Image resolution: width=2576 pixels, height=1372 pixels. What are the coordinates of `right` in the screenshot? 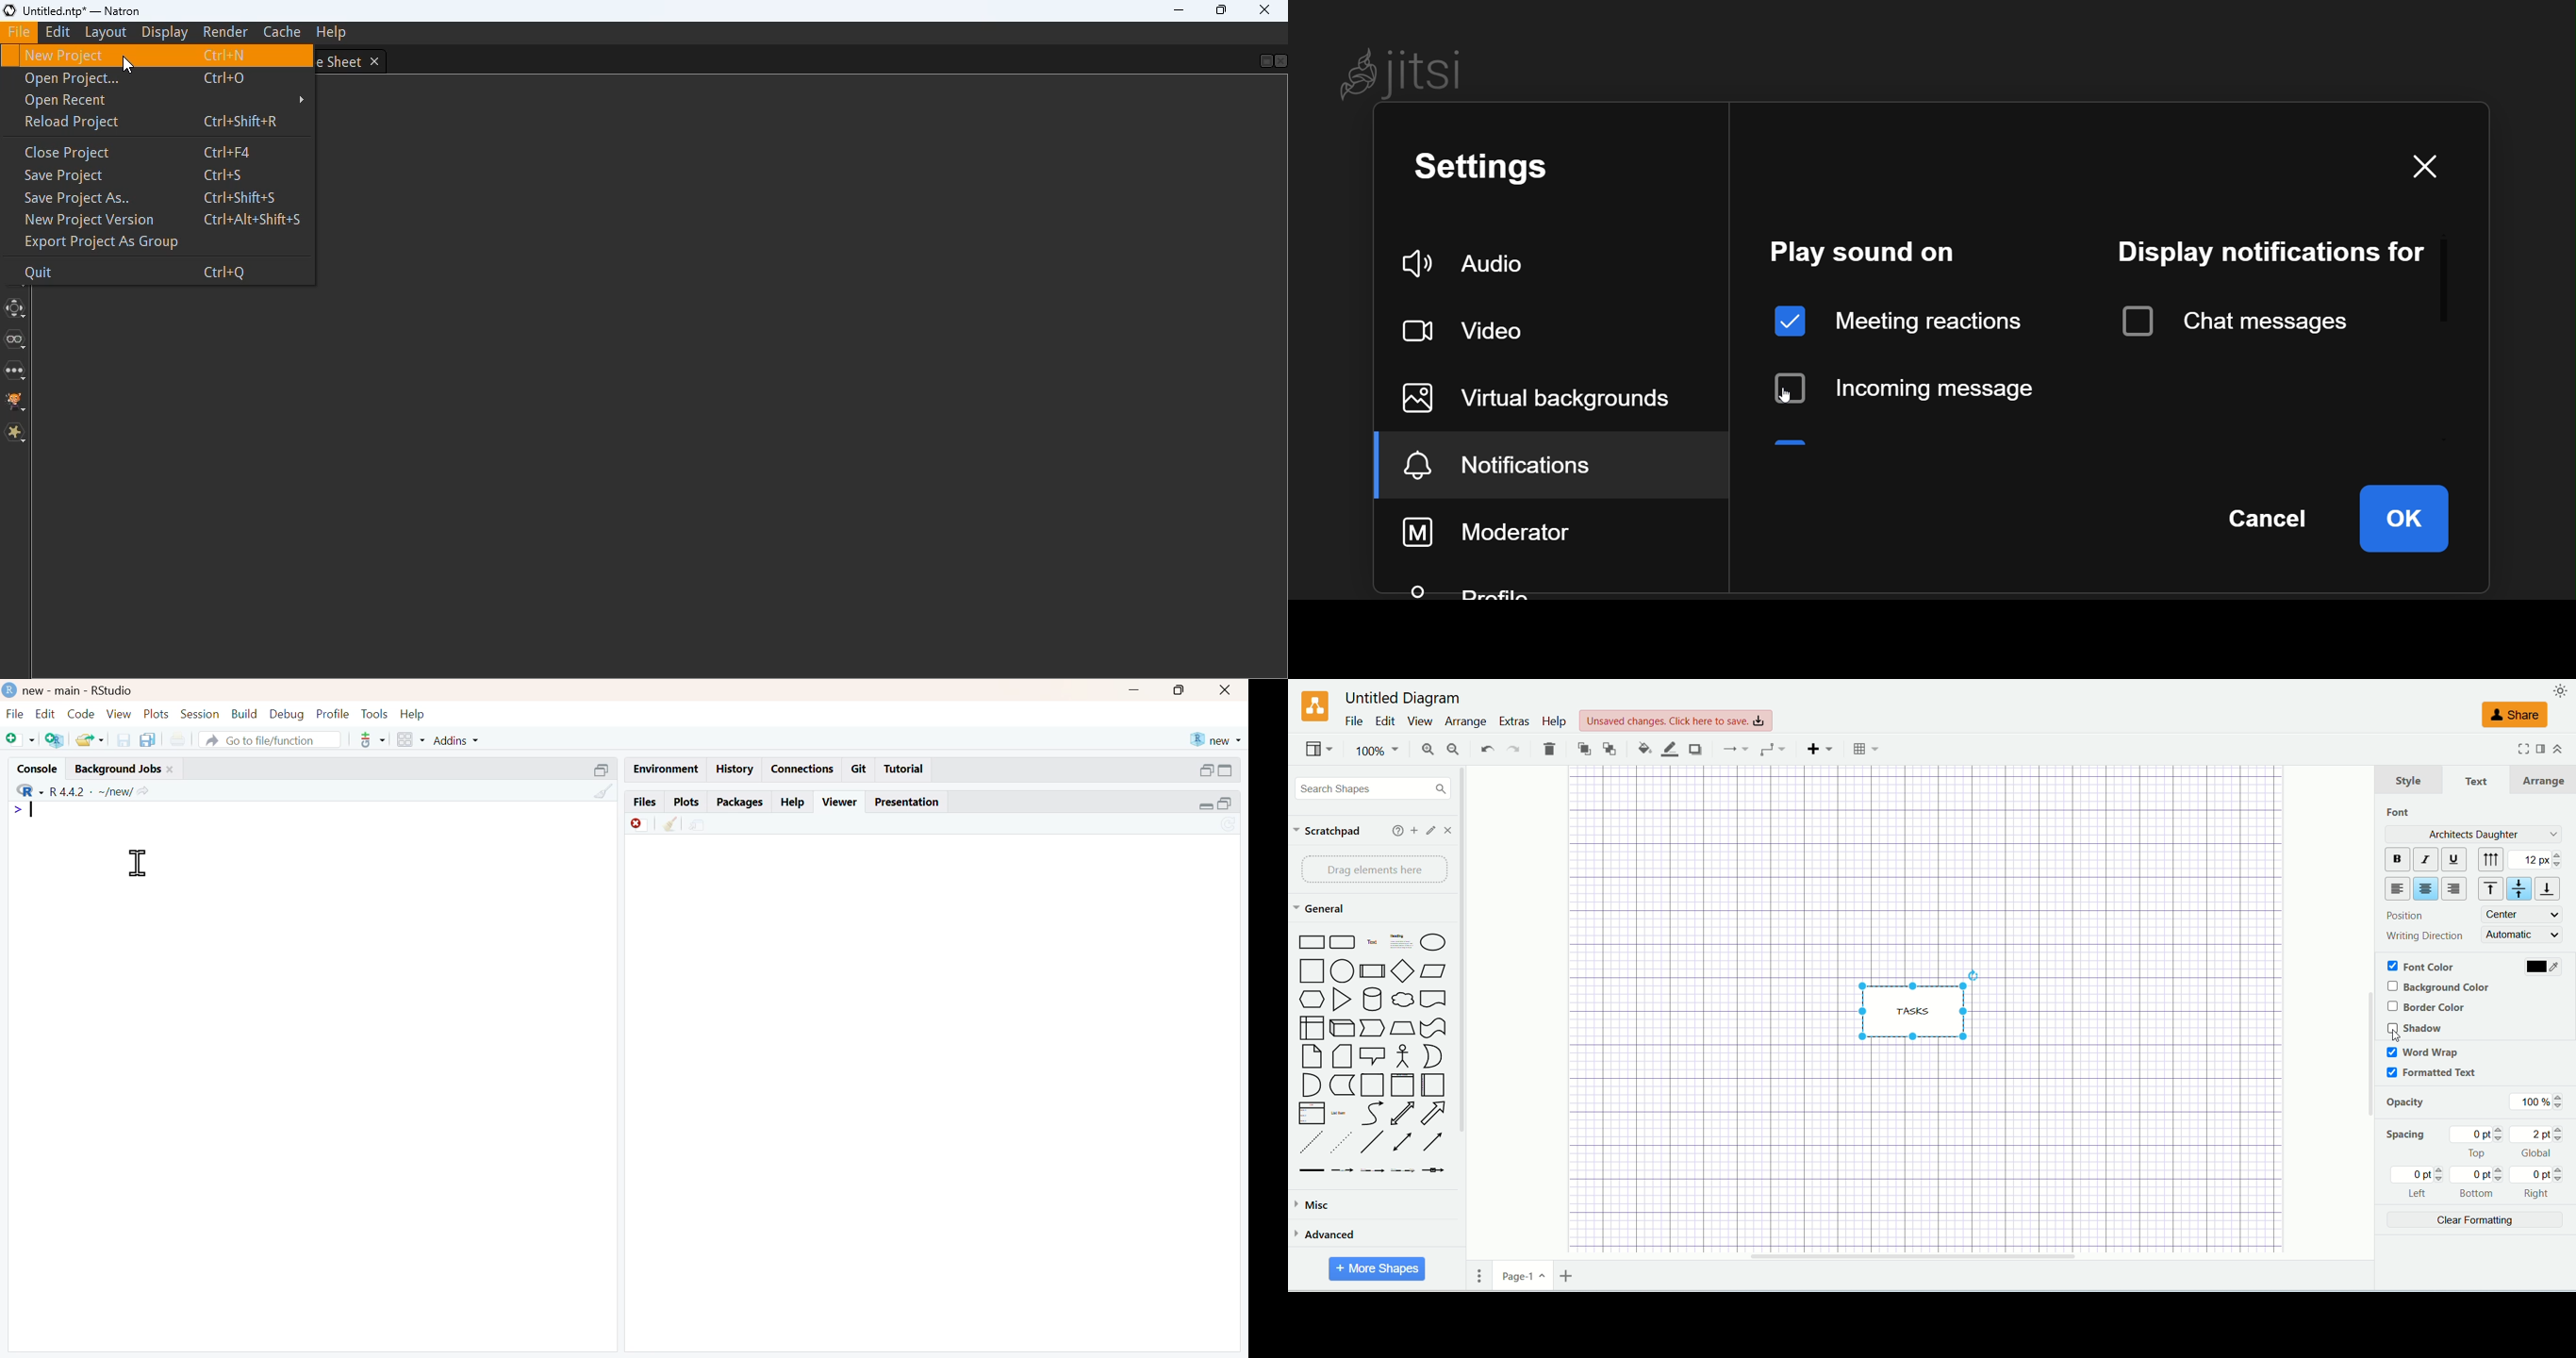 It's located at (2456, 889).